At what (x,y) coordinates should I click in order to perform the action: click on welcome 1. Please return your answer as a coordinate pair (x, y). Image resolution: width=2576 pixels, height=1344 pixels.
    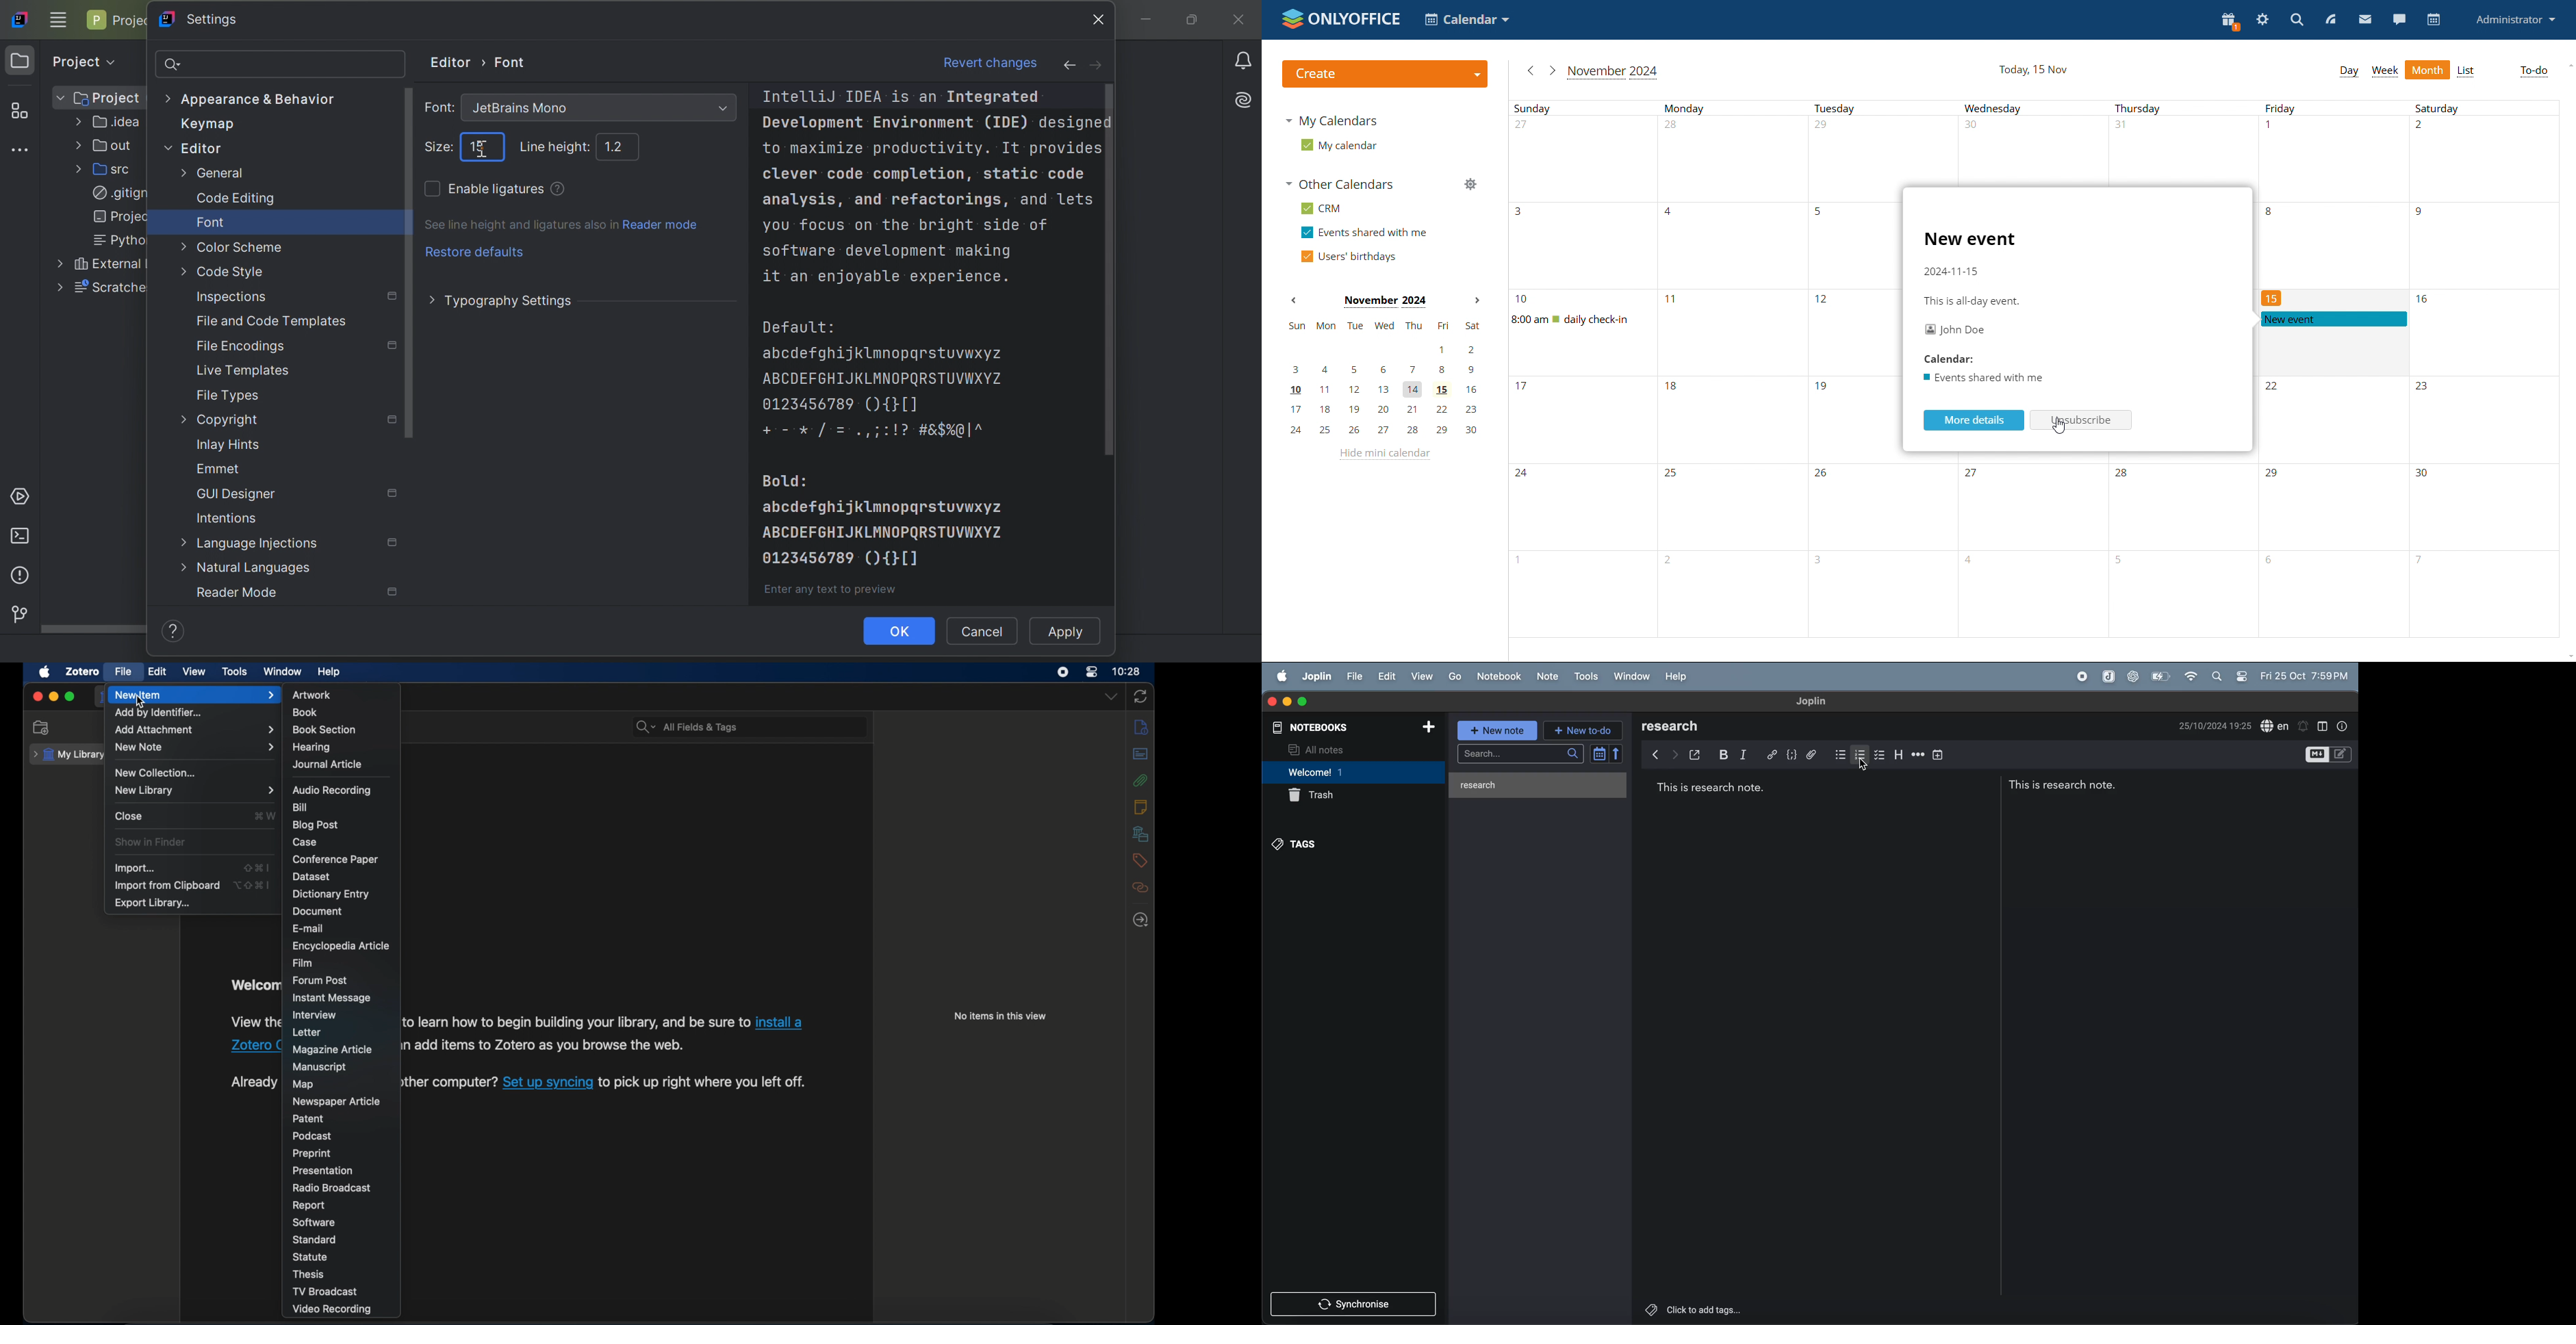
    Looking at the image, I should click on (1356, 772).